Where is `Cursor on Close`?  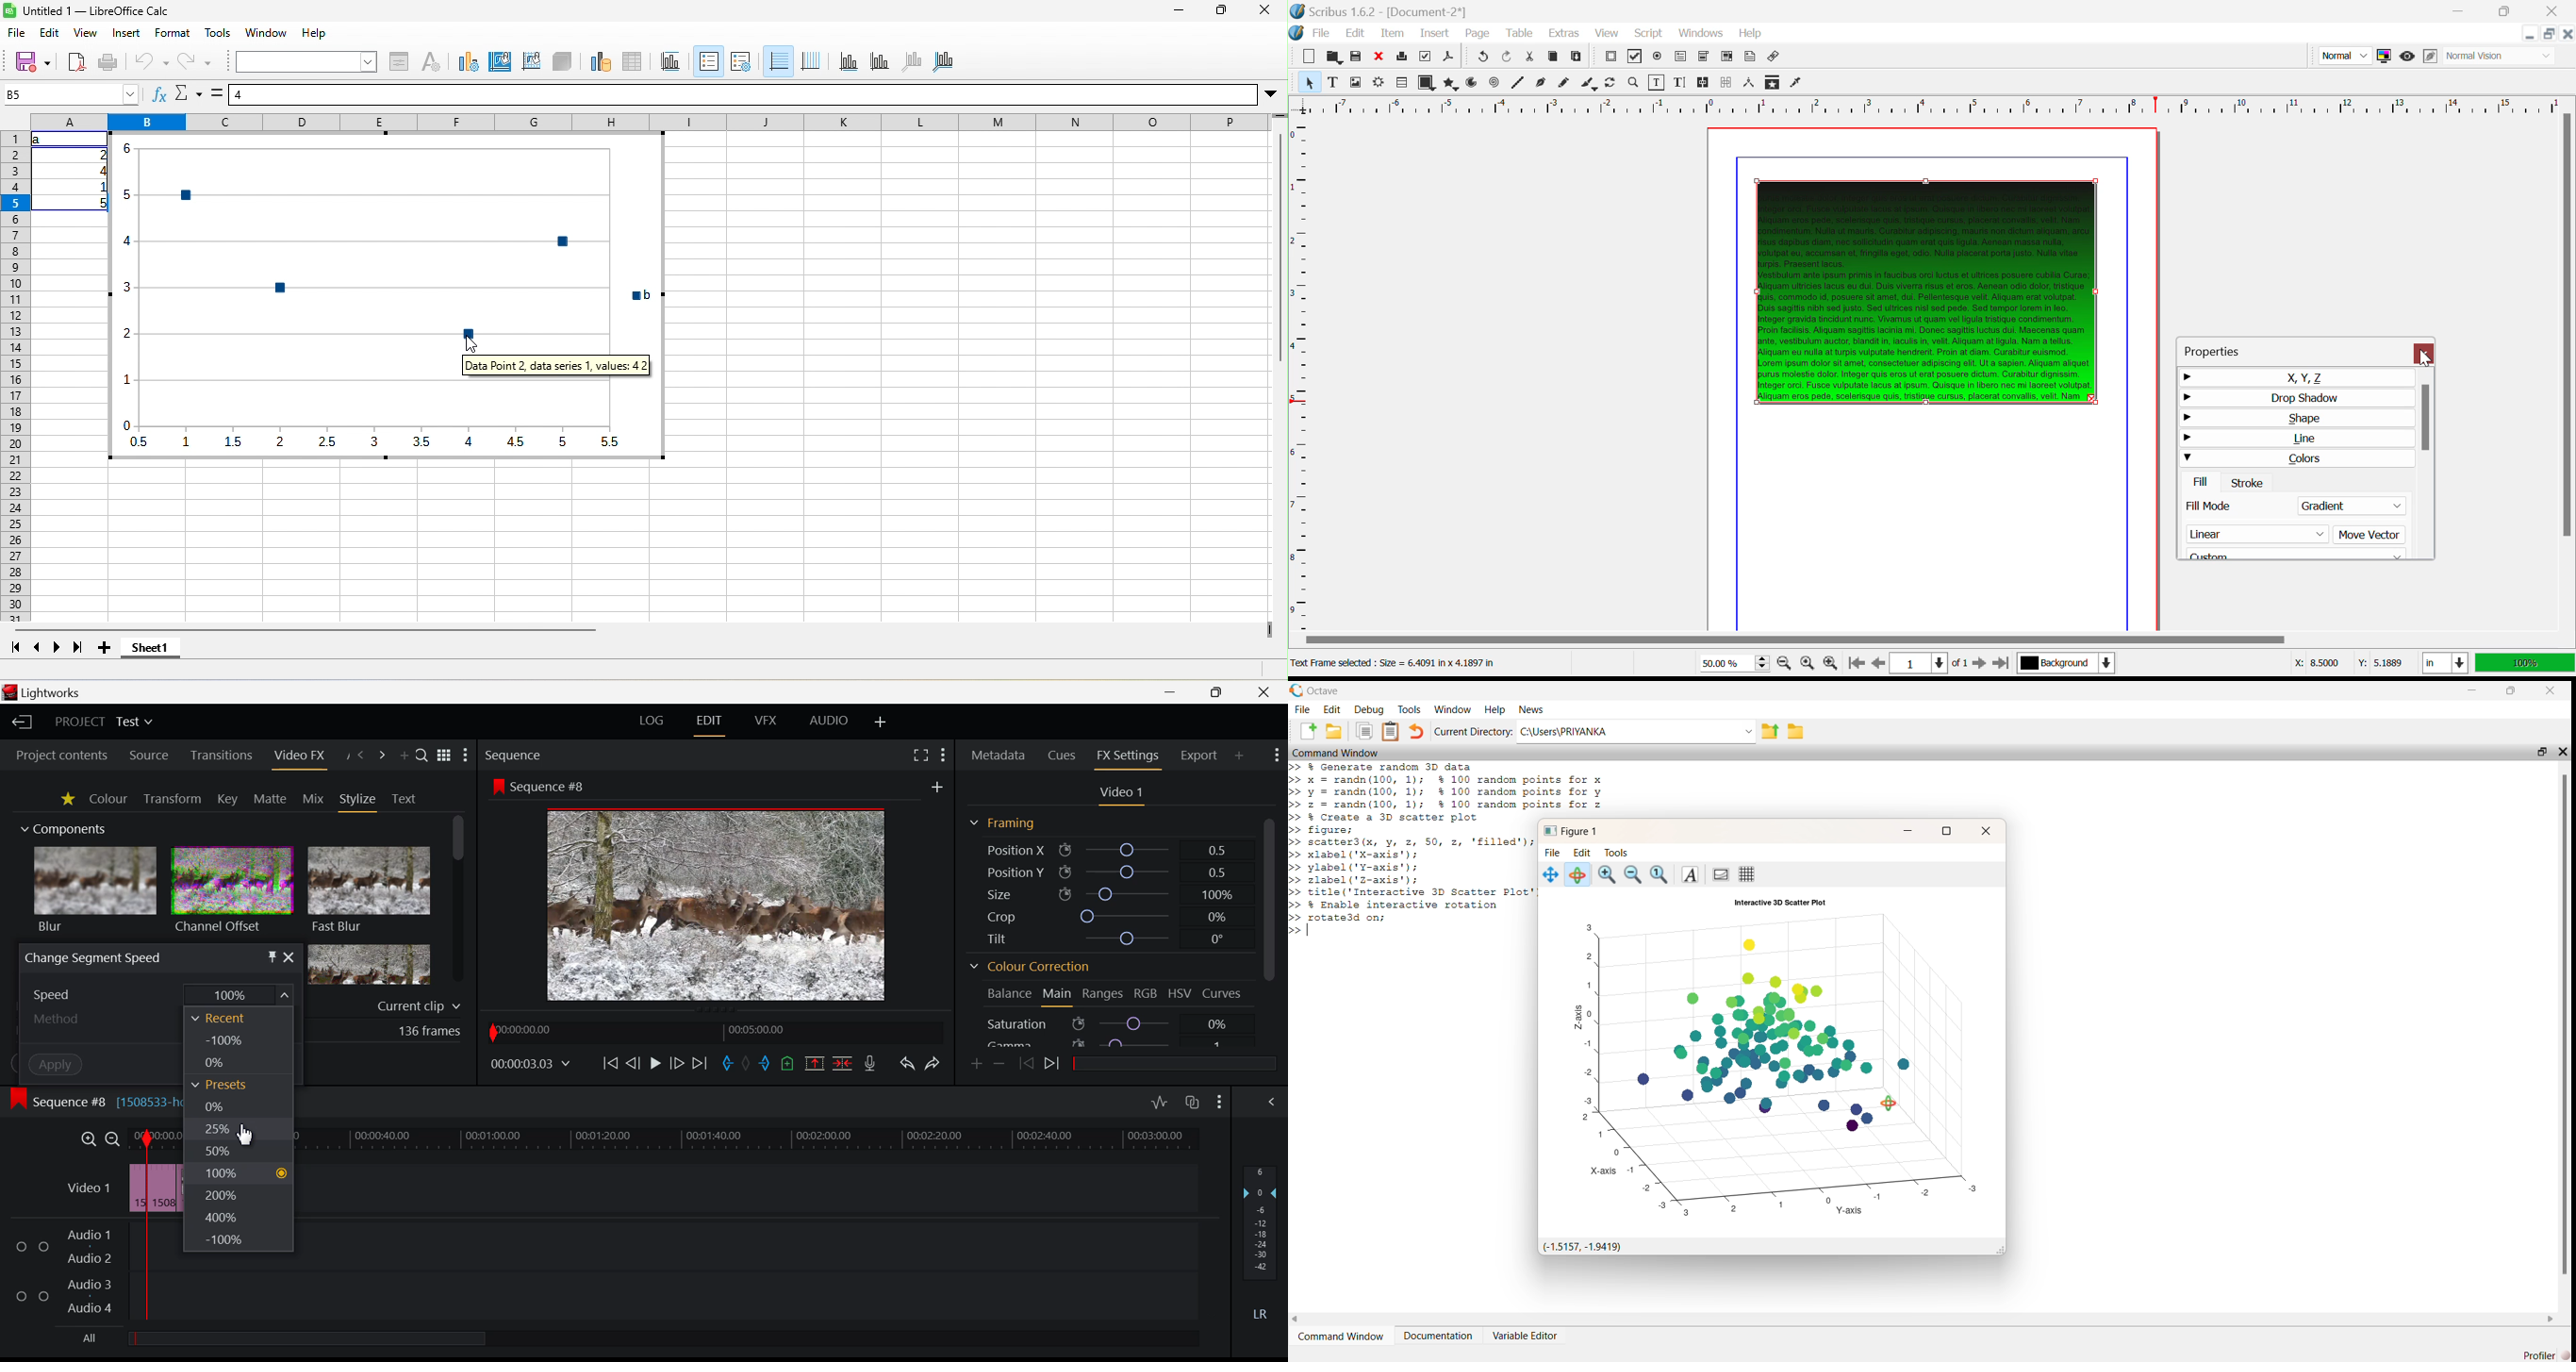
Cursor on Close is located at coordinates (2426, 358).